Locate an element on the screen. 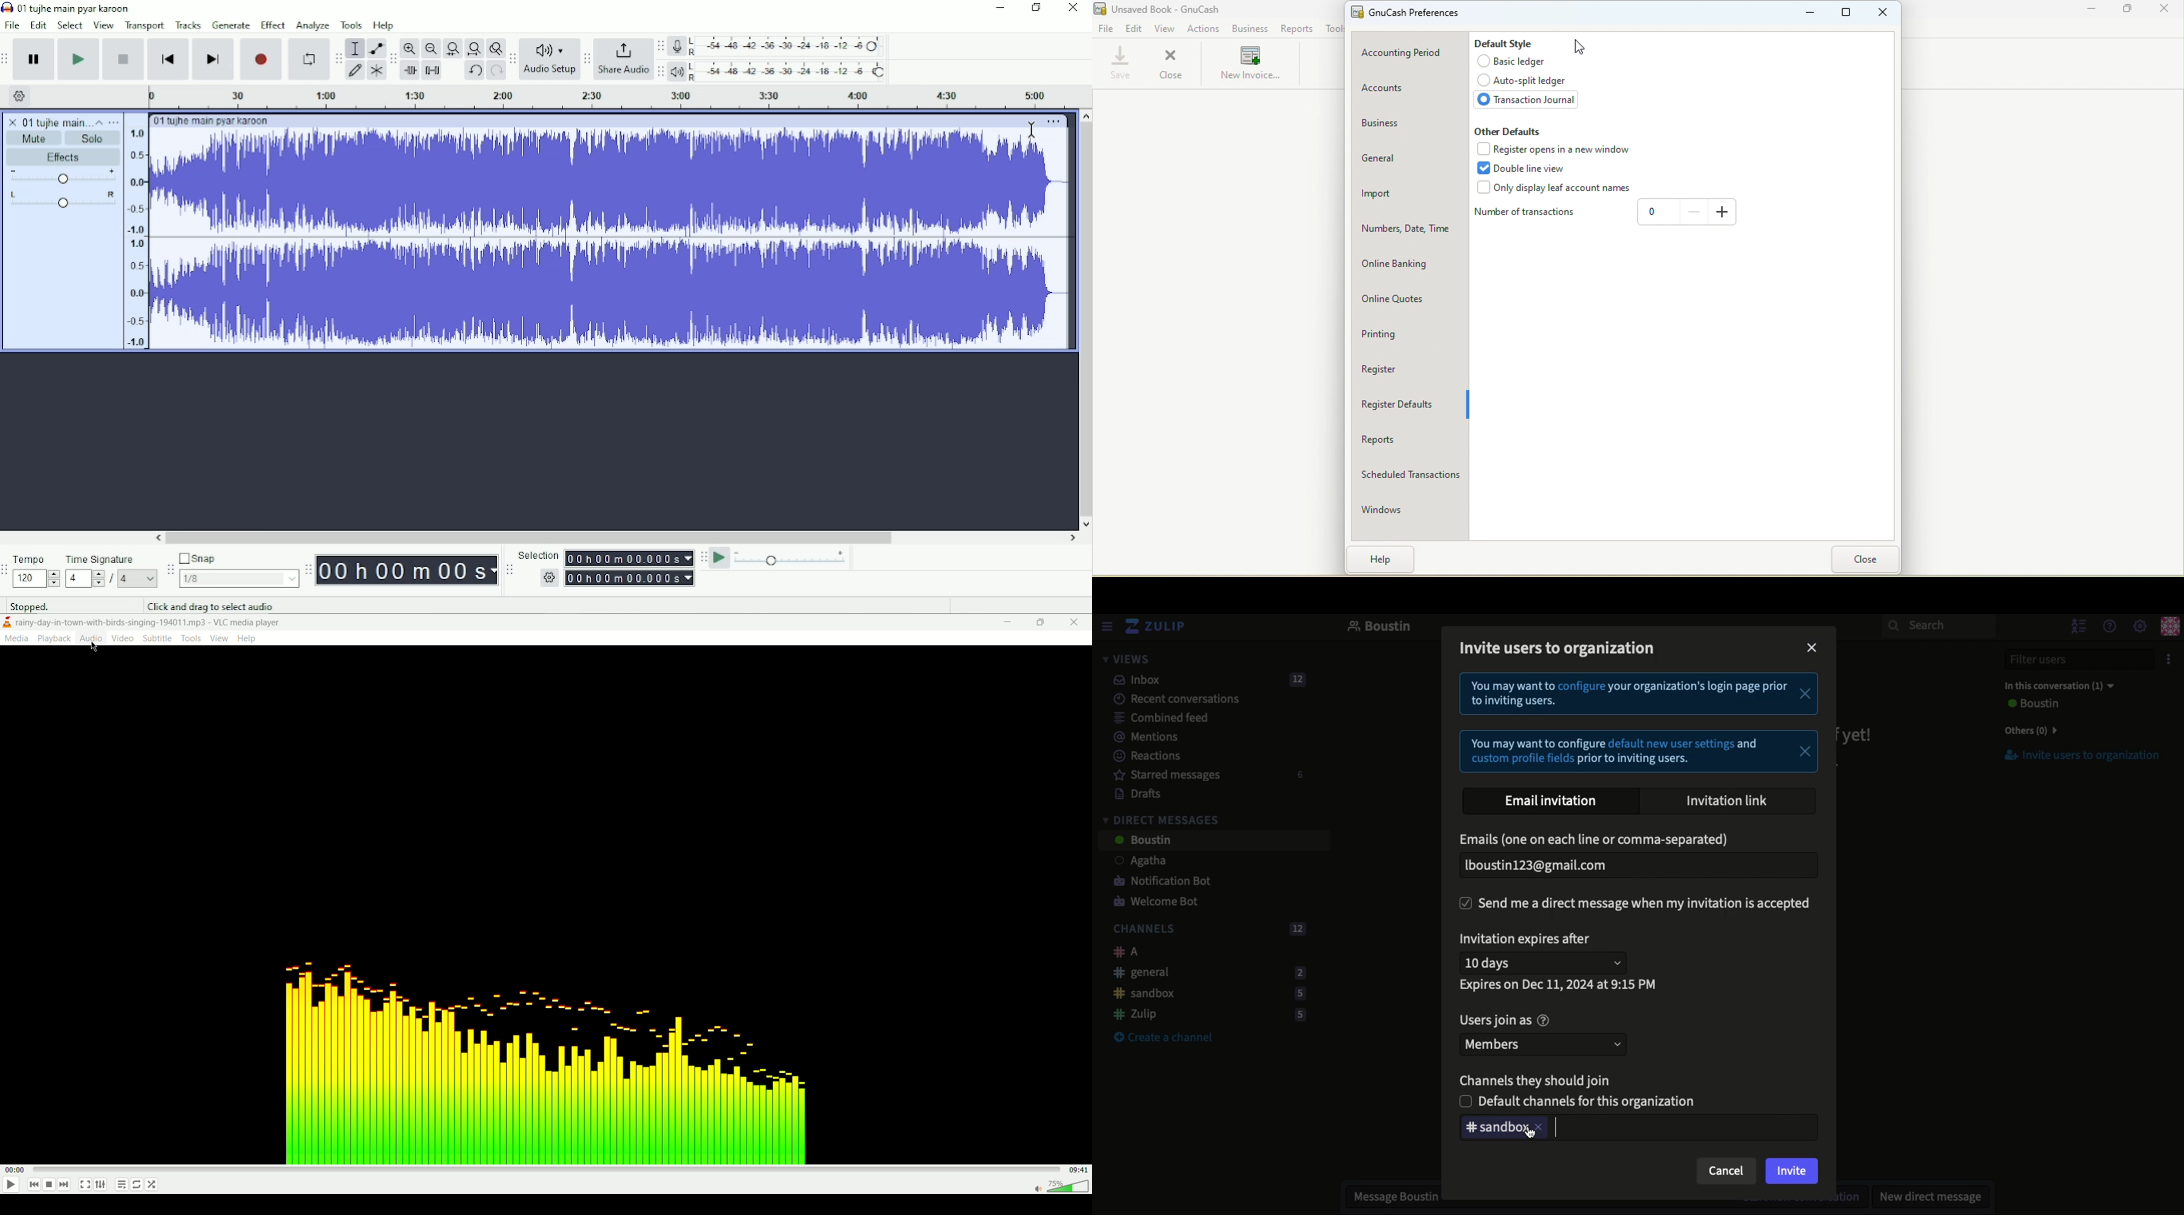  total time is located at coordinates (1081, 1170).